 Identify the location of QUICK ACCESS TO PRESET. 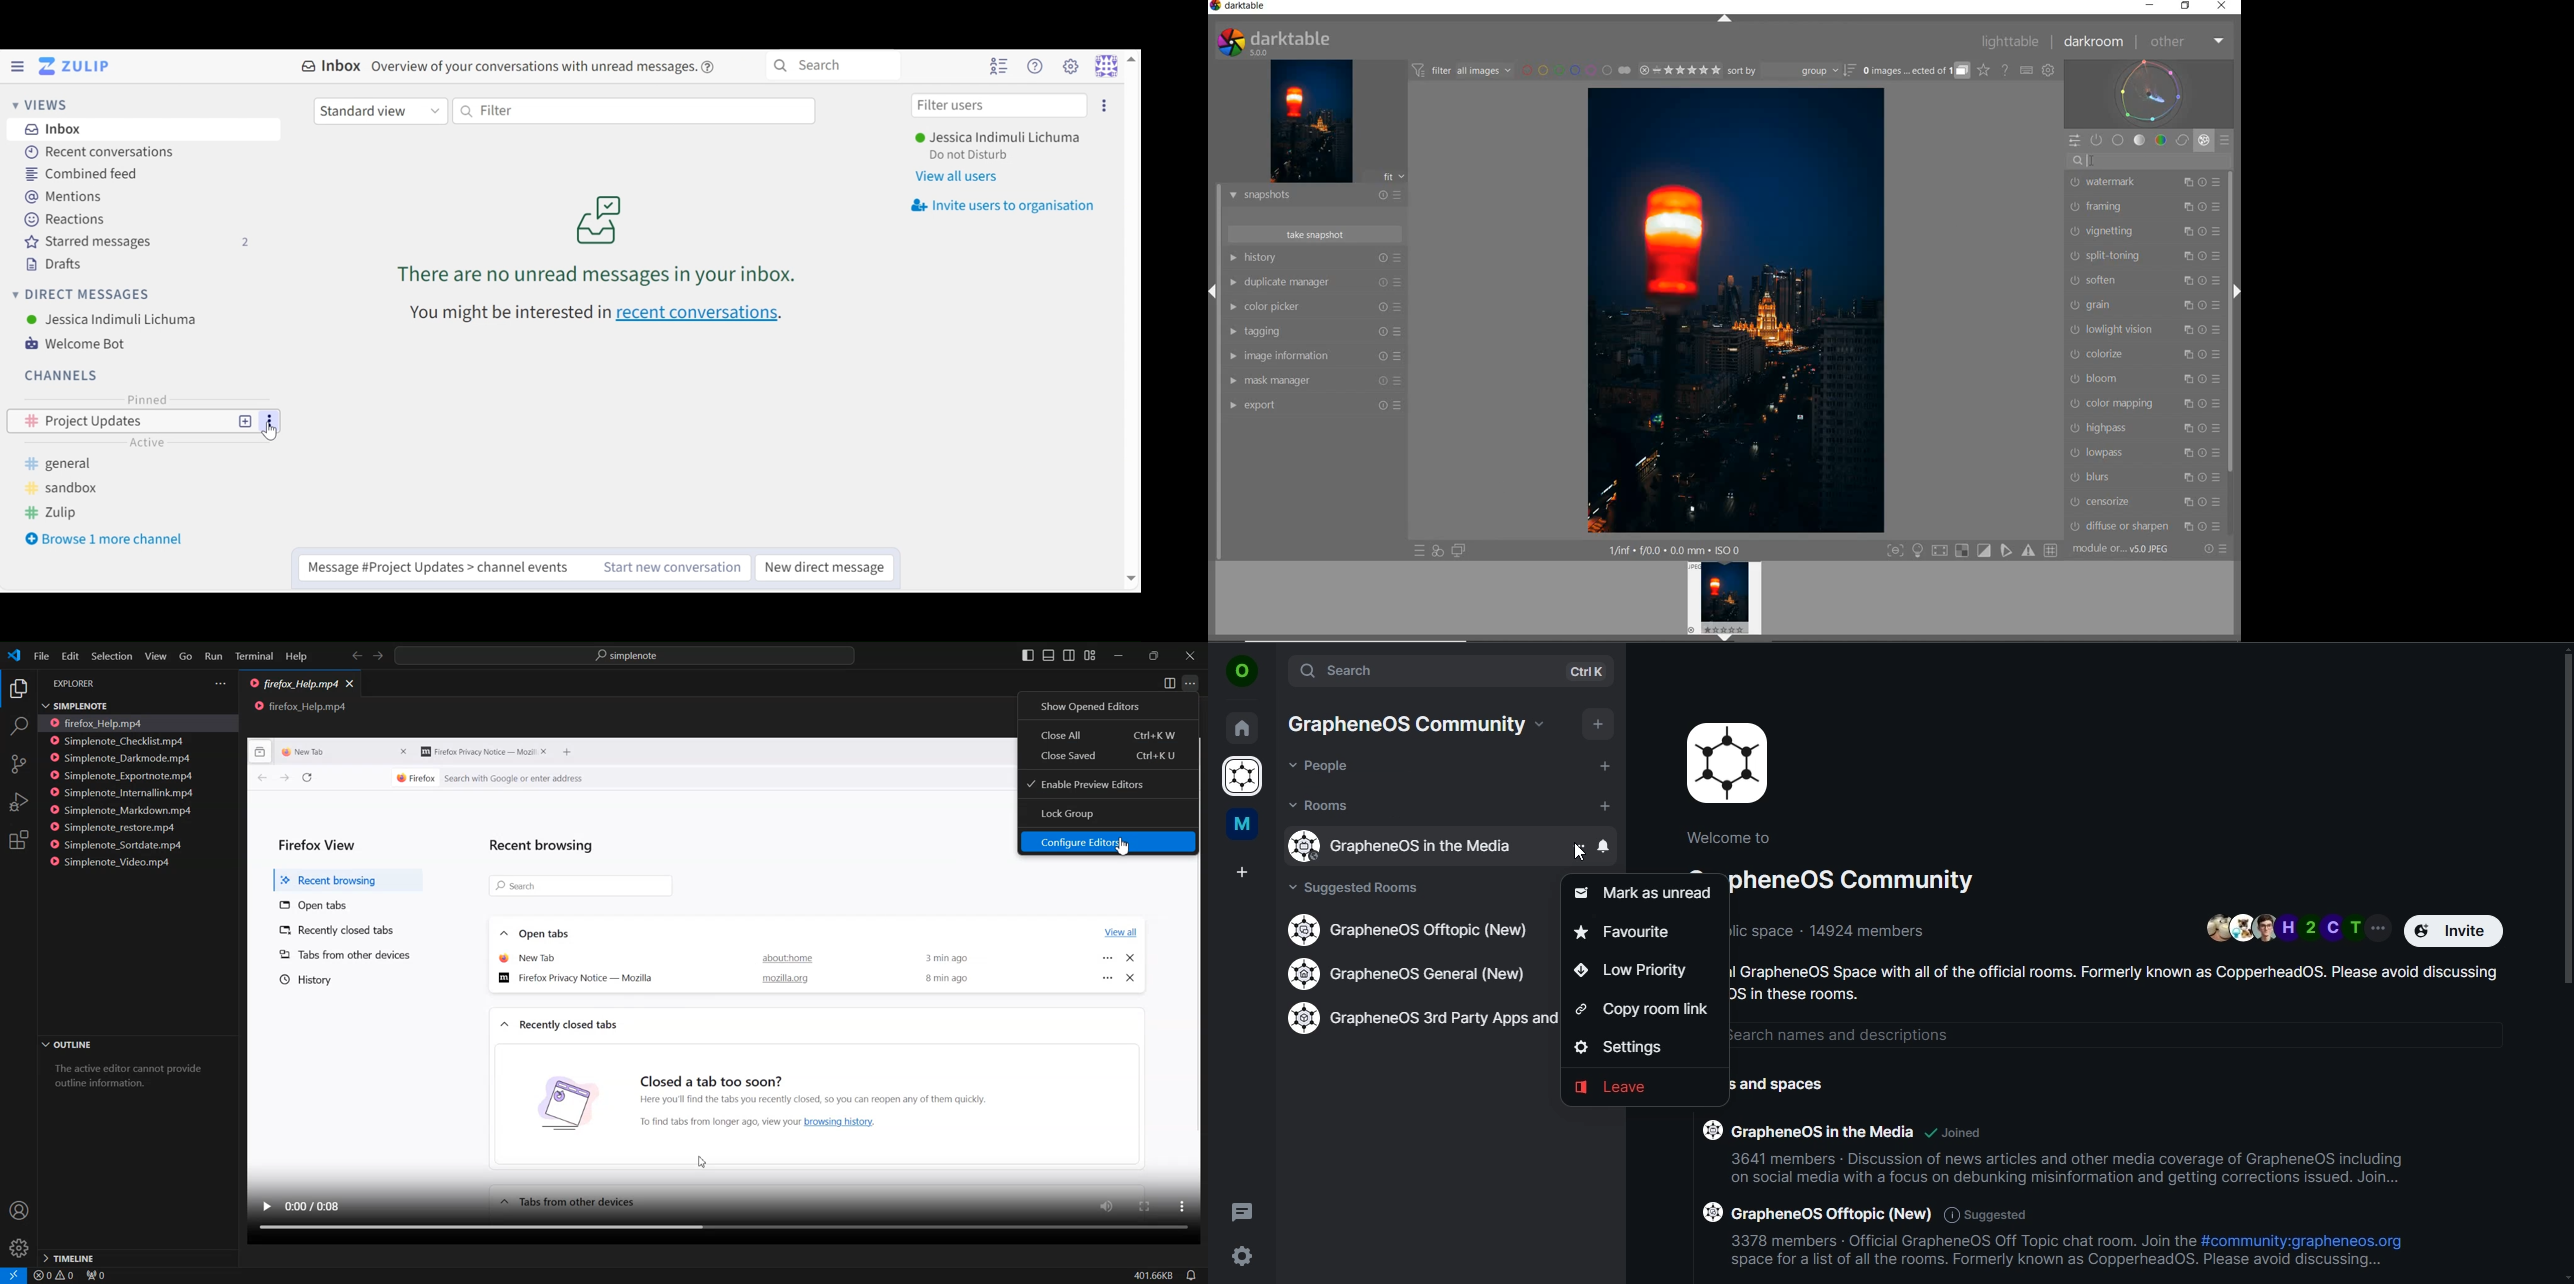
(1420, 552).